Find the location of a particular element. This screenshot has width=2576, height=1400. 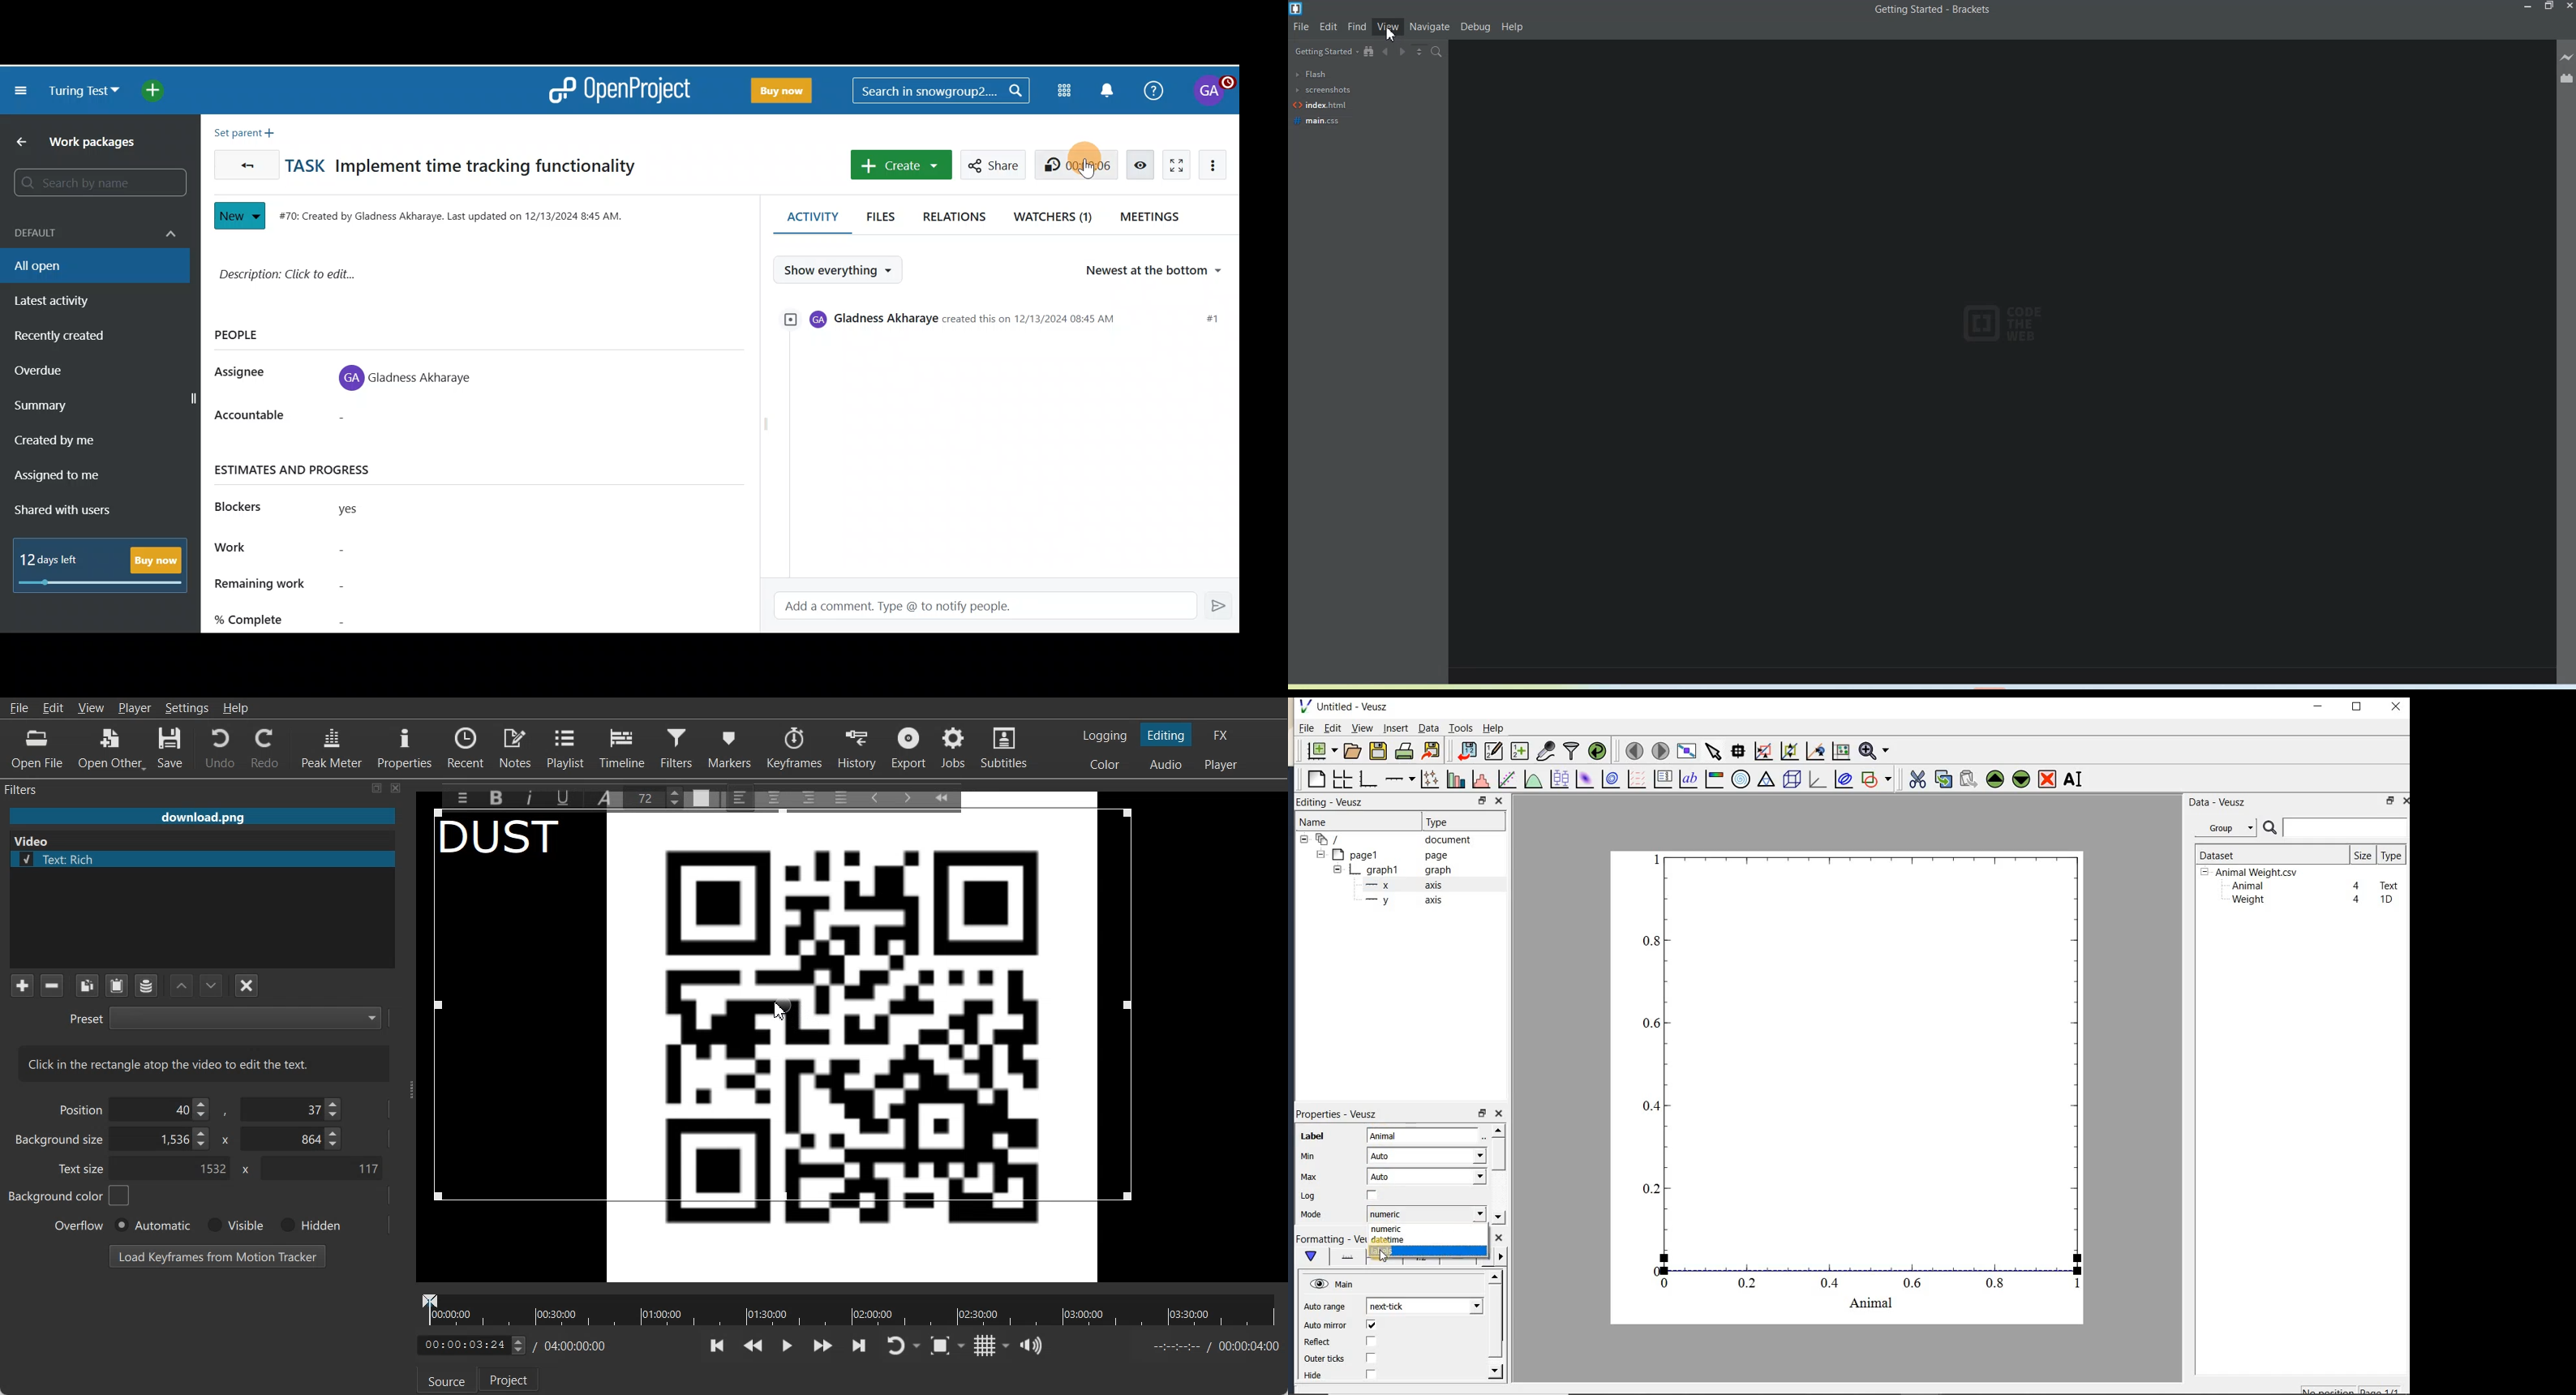

Switching to the Effect layout is located at coordinates (1221, 735).